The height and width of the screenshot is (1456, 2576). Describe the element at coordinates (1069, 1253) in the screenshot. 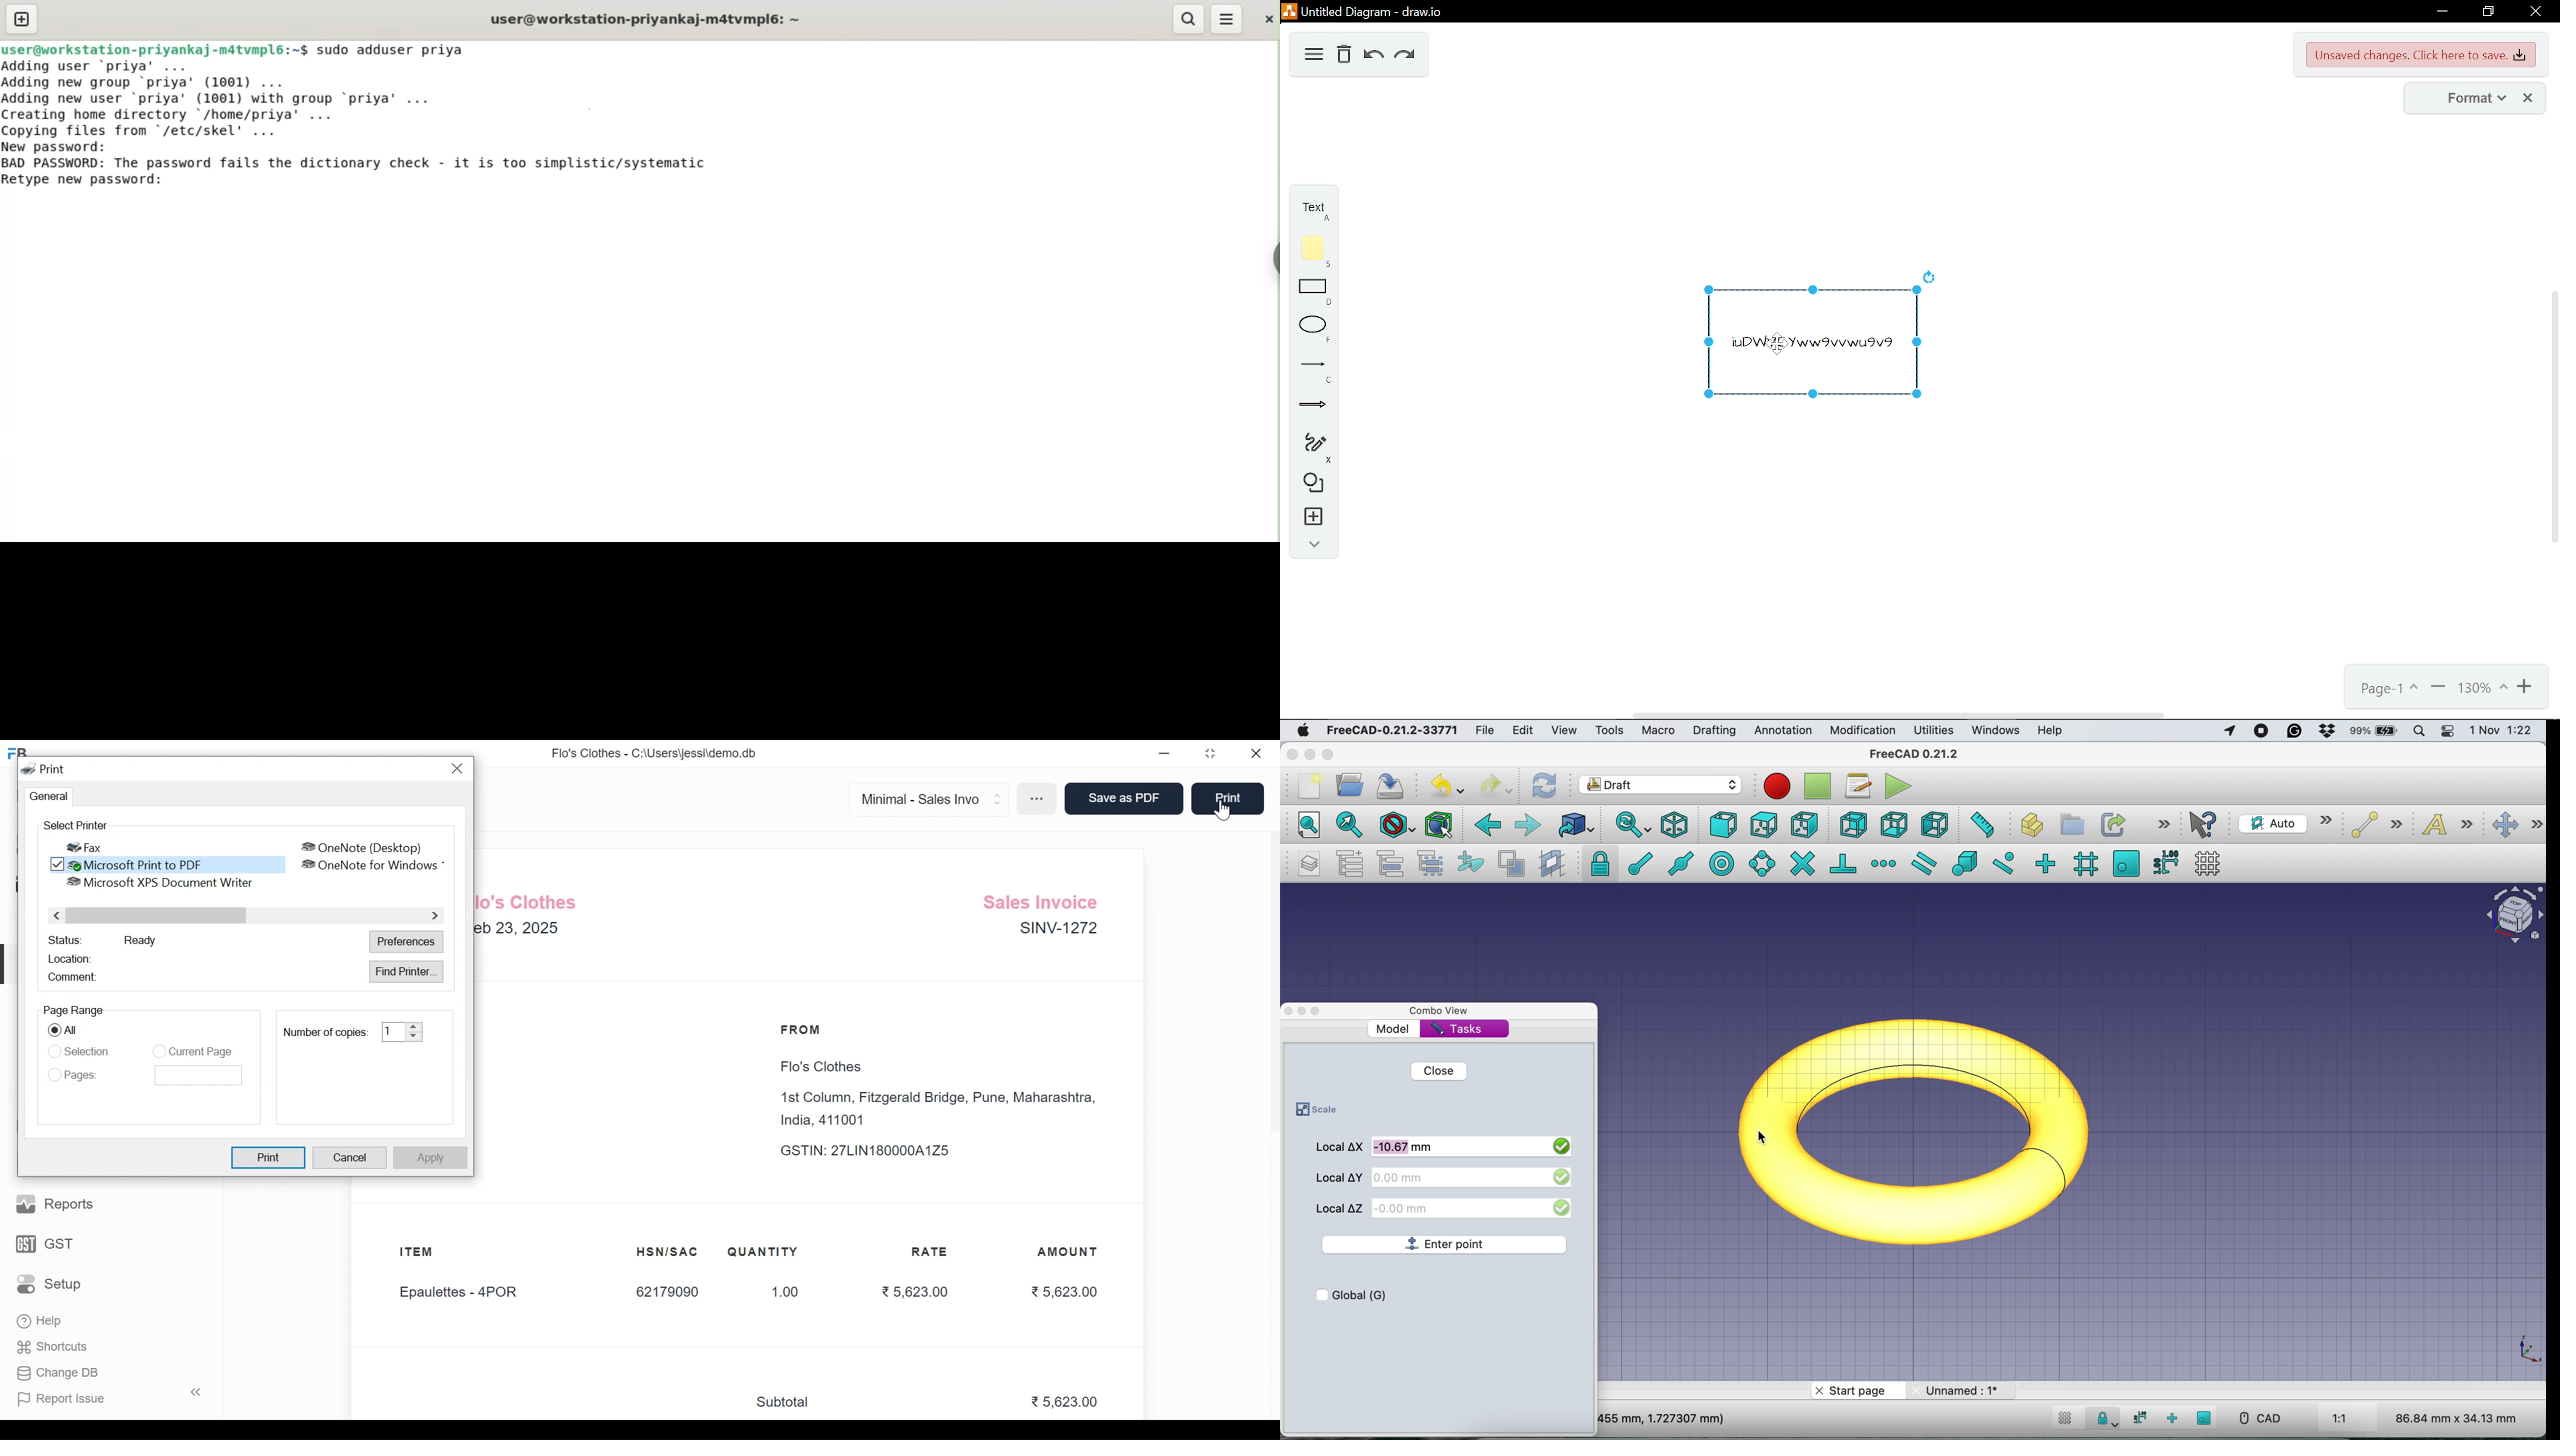

I see `AMOUNT` at that location.